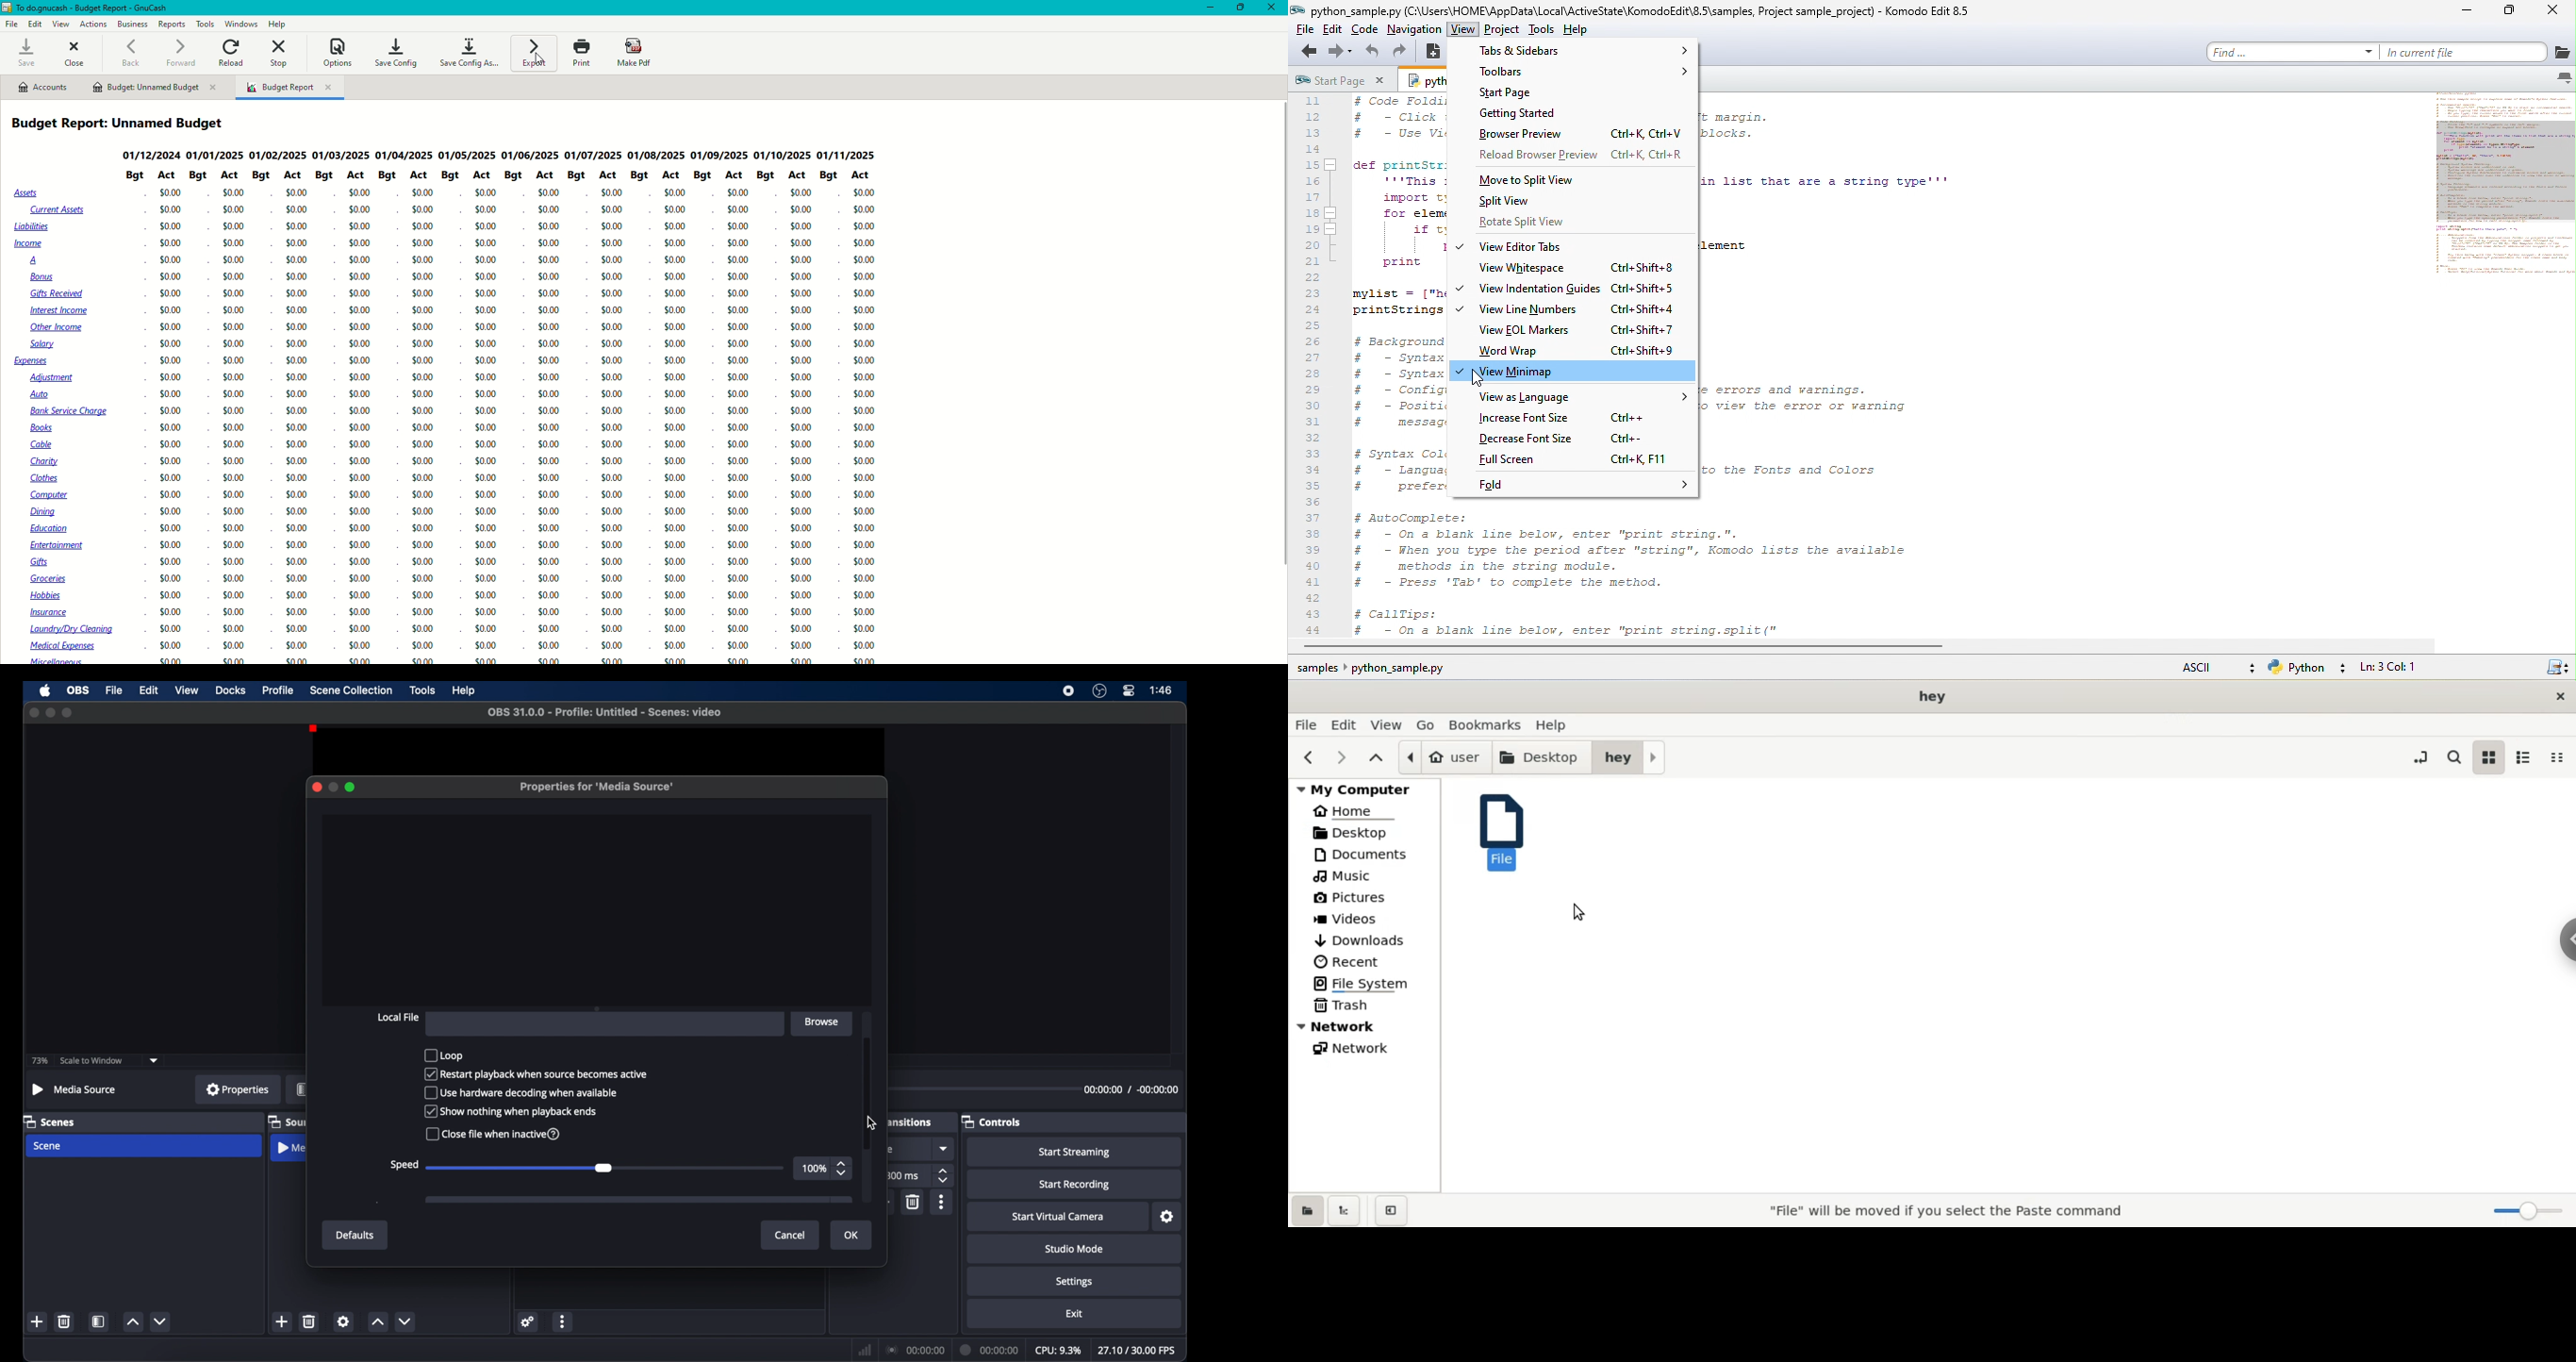 Image resolution: width=2576 pixels, height=1372 pixels. Describe the element at coordinates (171, 227) in the screenshot. I see `0.00` at that location.